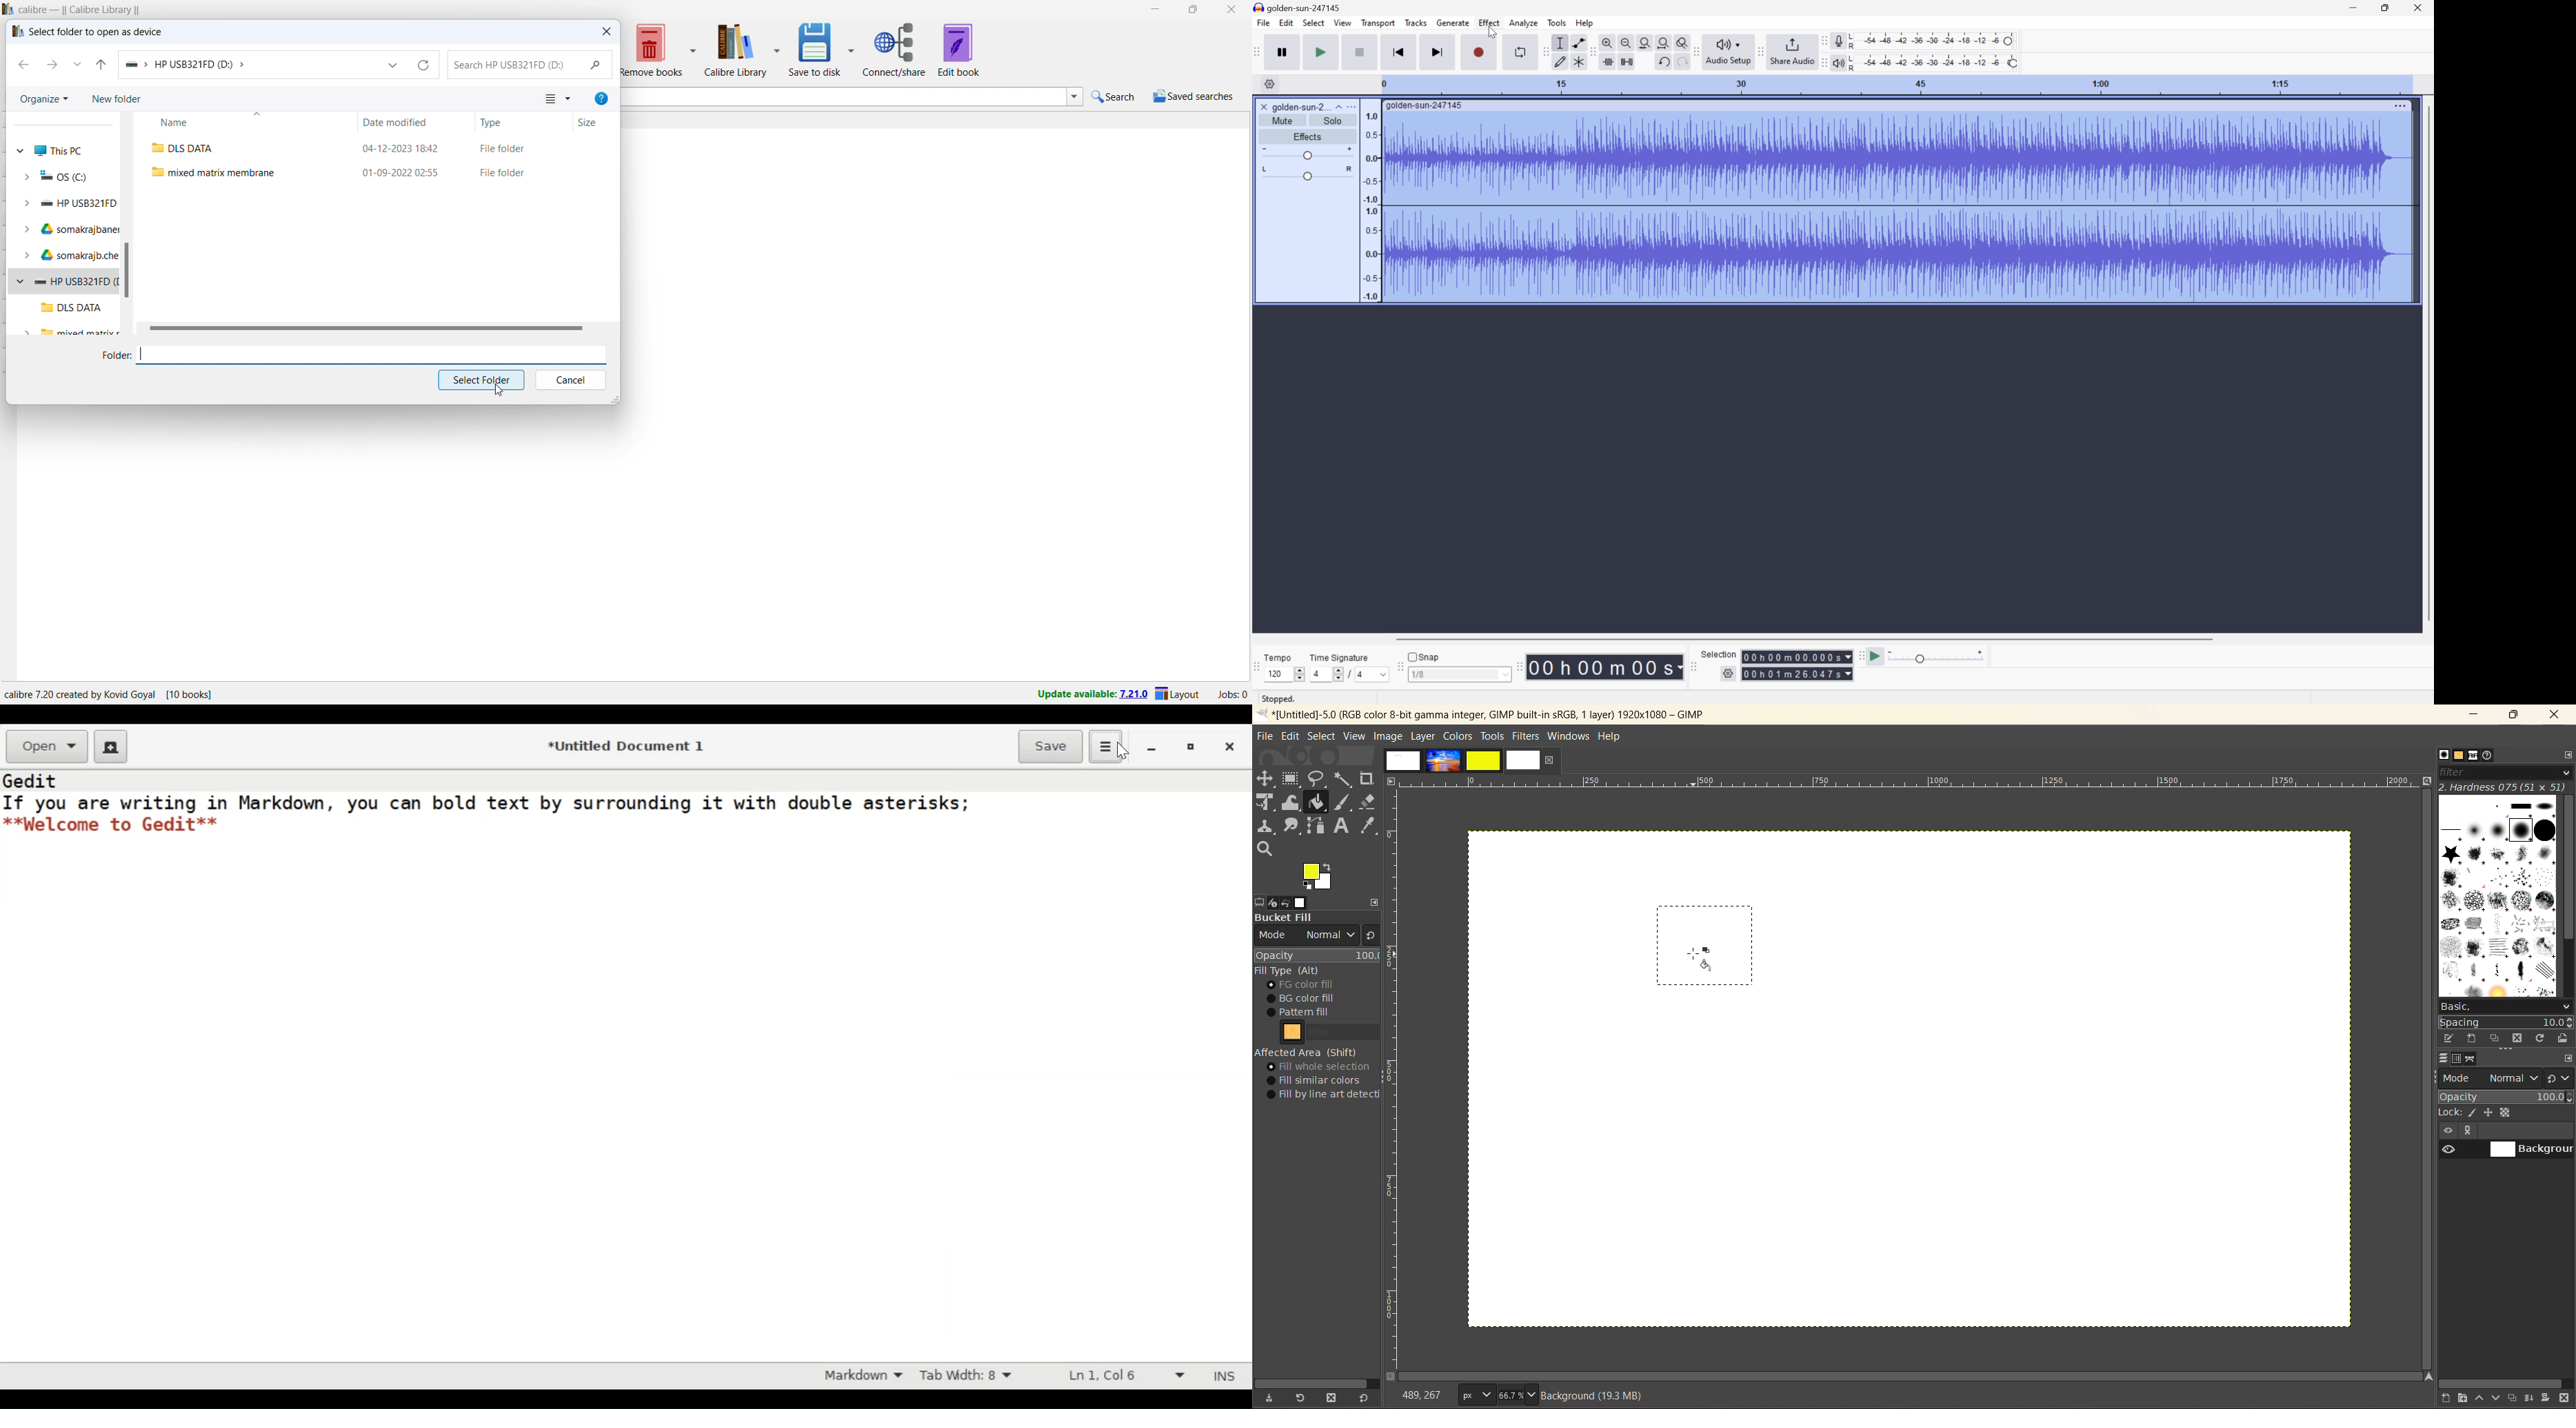 This screenshot has width=2576, height=1428. What do you see at coordinates (778, 50) in the screenshot?
I see `calibre library options` at bounding box center [778, 50].